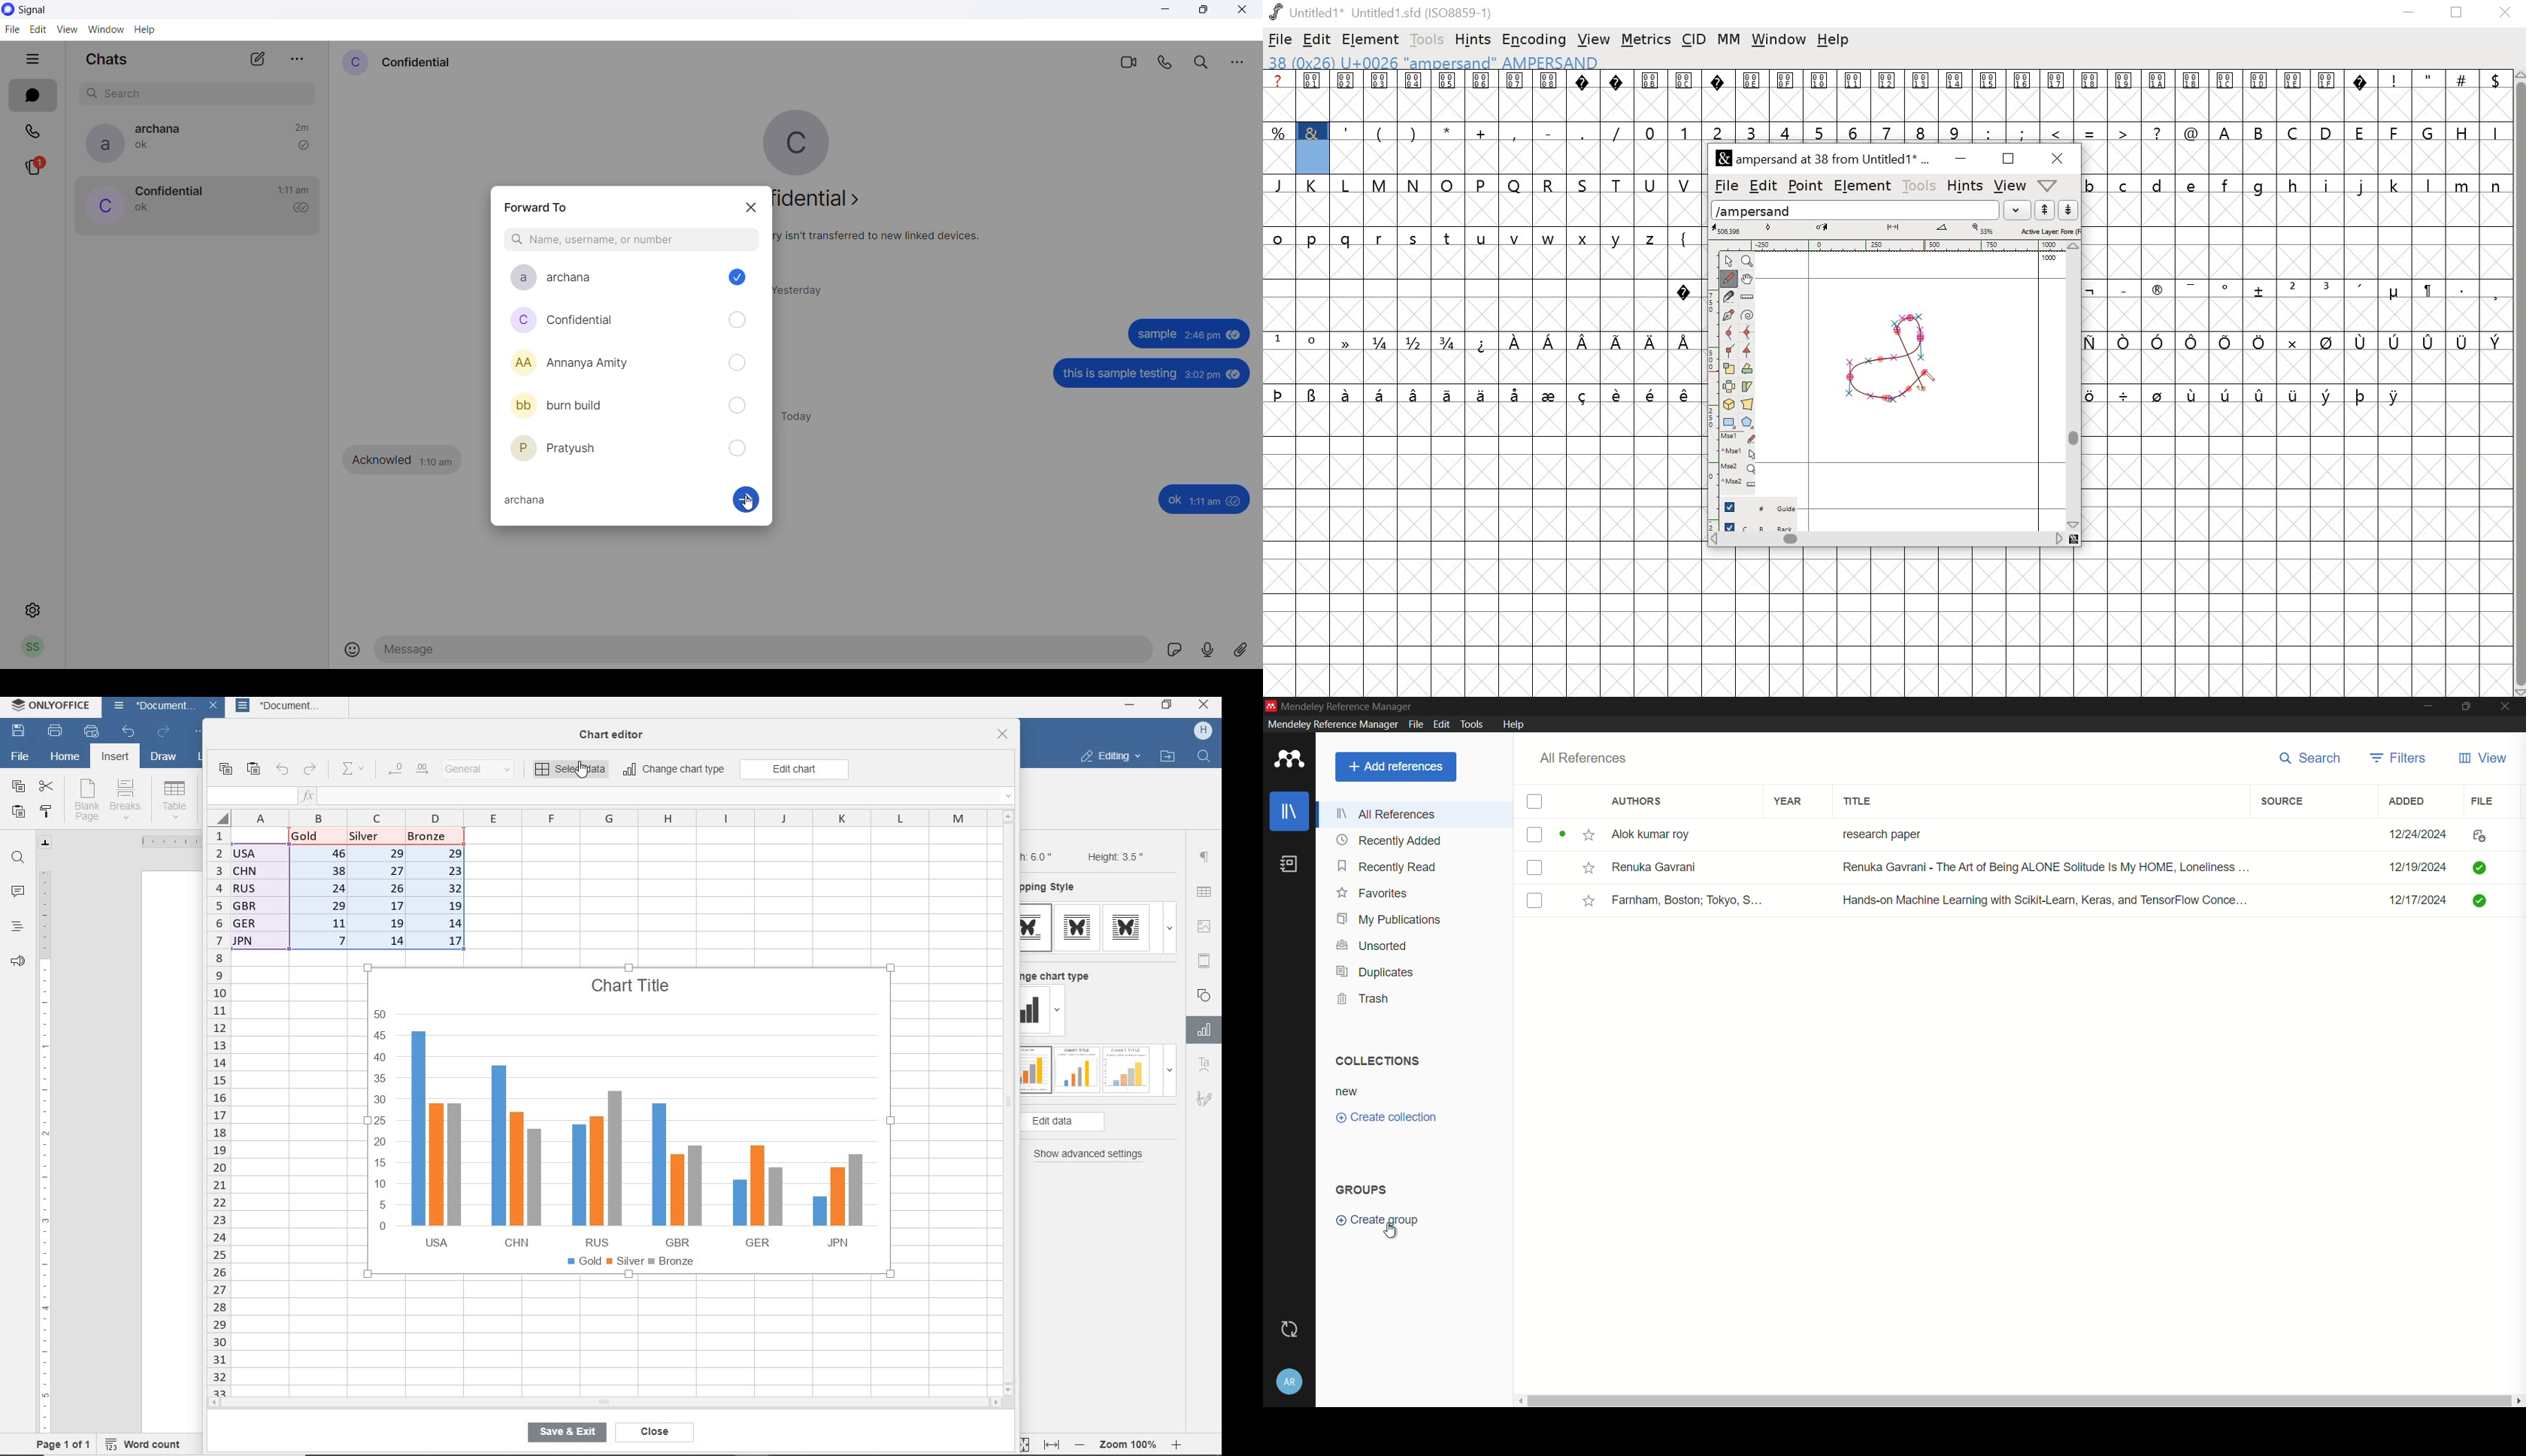 The height and width of the screenshot is (1456, 2548). What do you see at coordinates (1727, 278) in the screenshot?
I see `draw a free hand curve` at bounding box center [1727, 278].